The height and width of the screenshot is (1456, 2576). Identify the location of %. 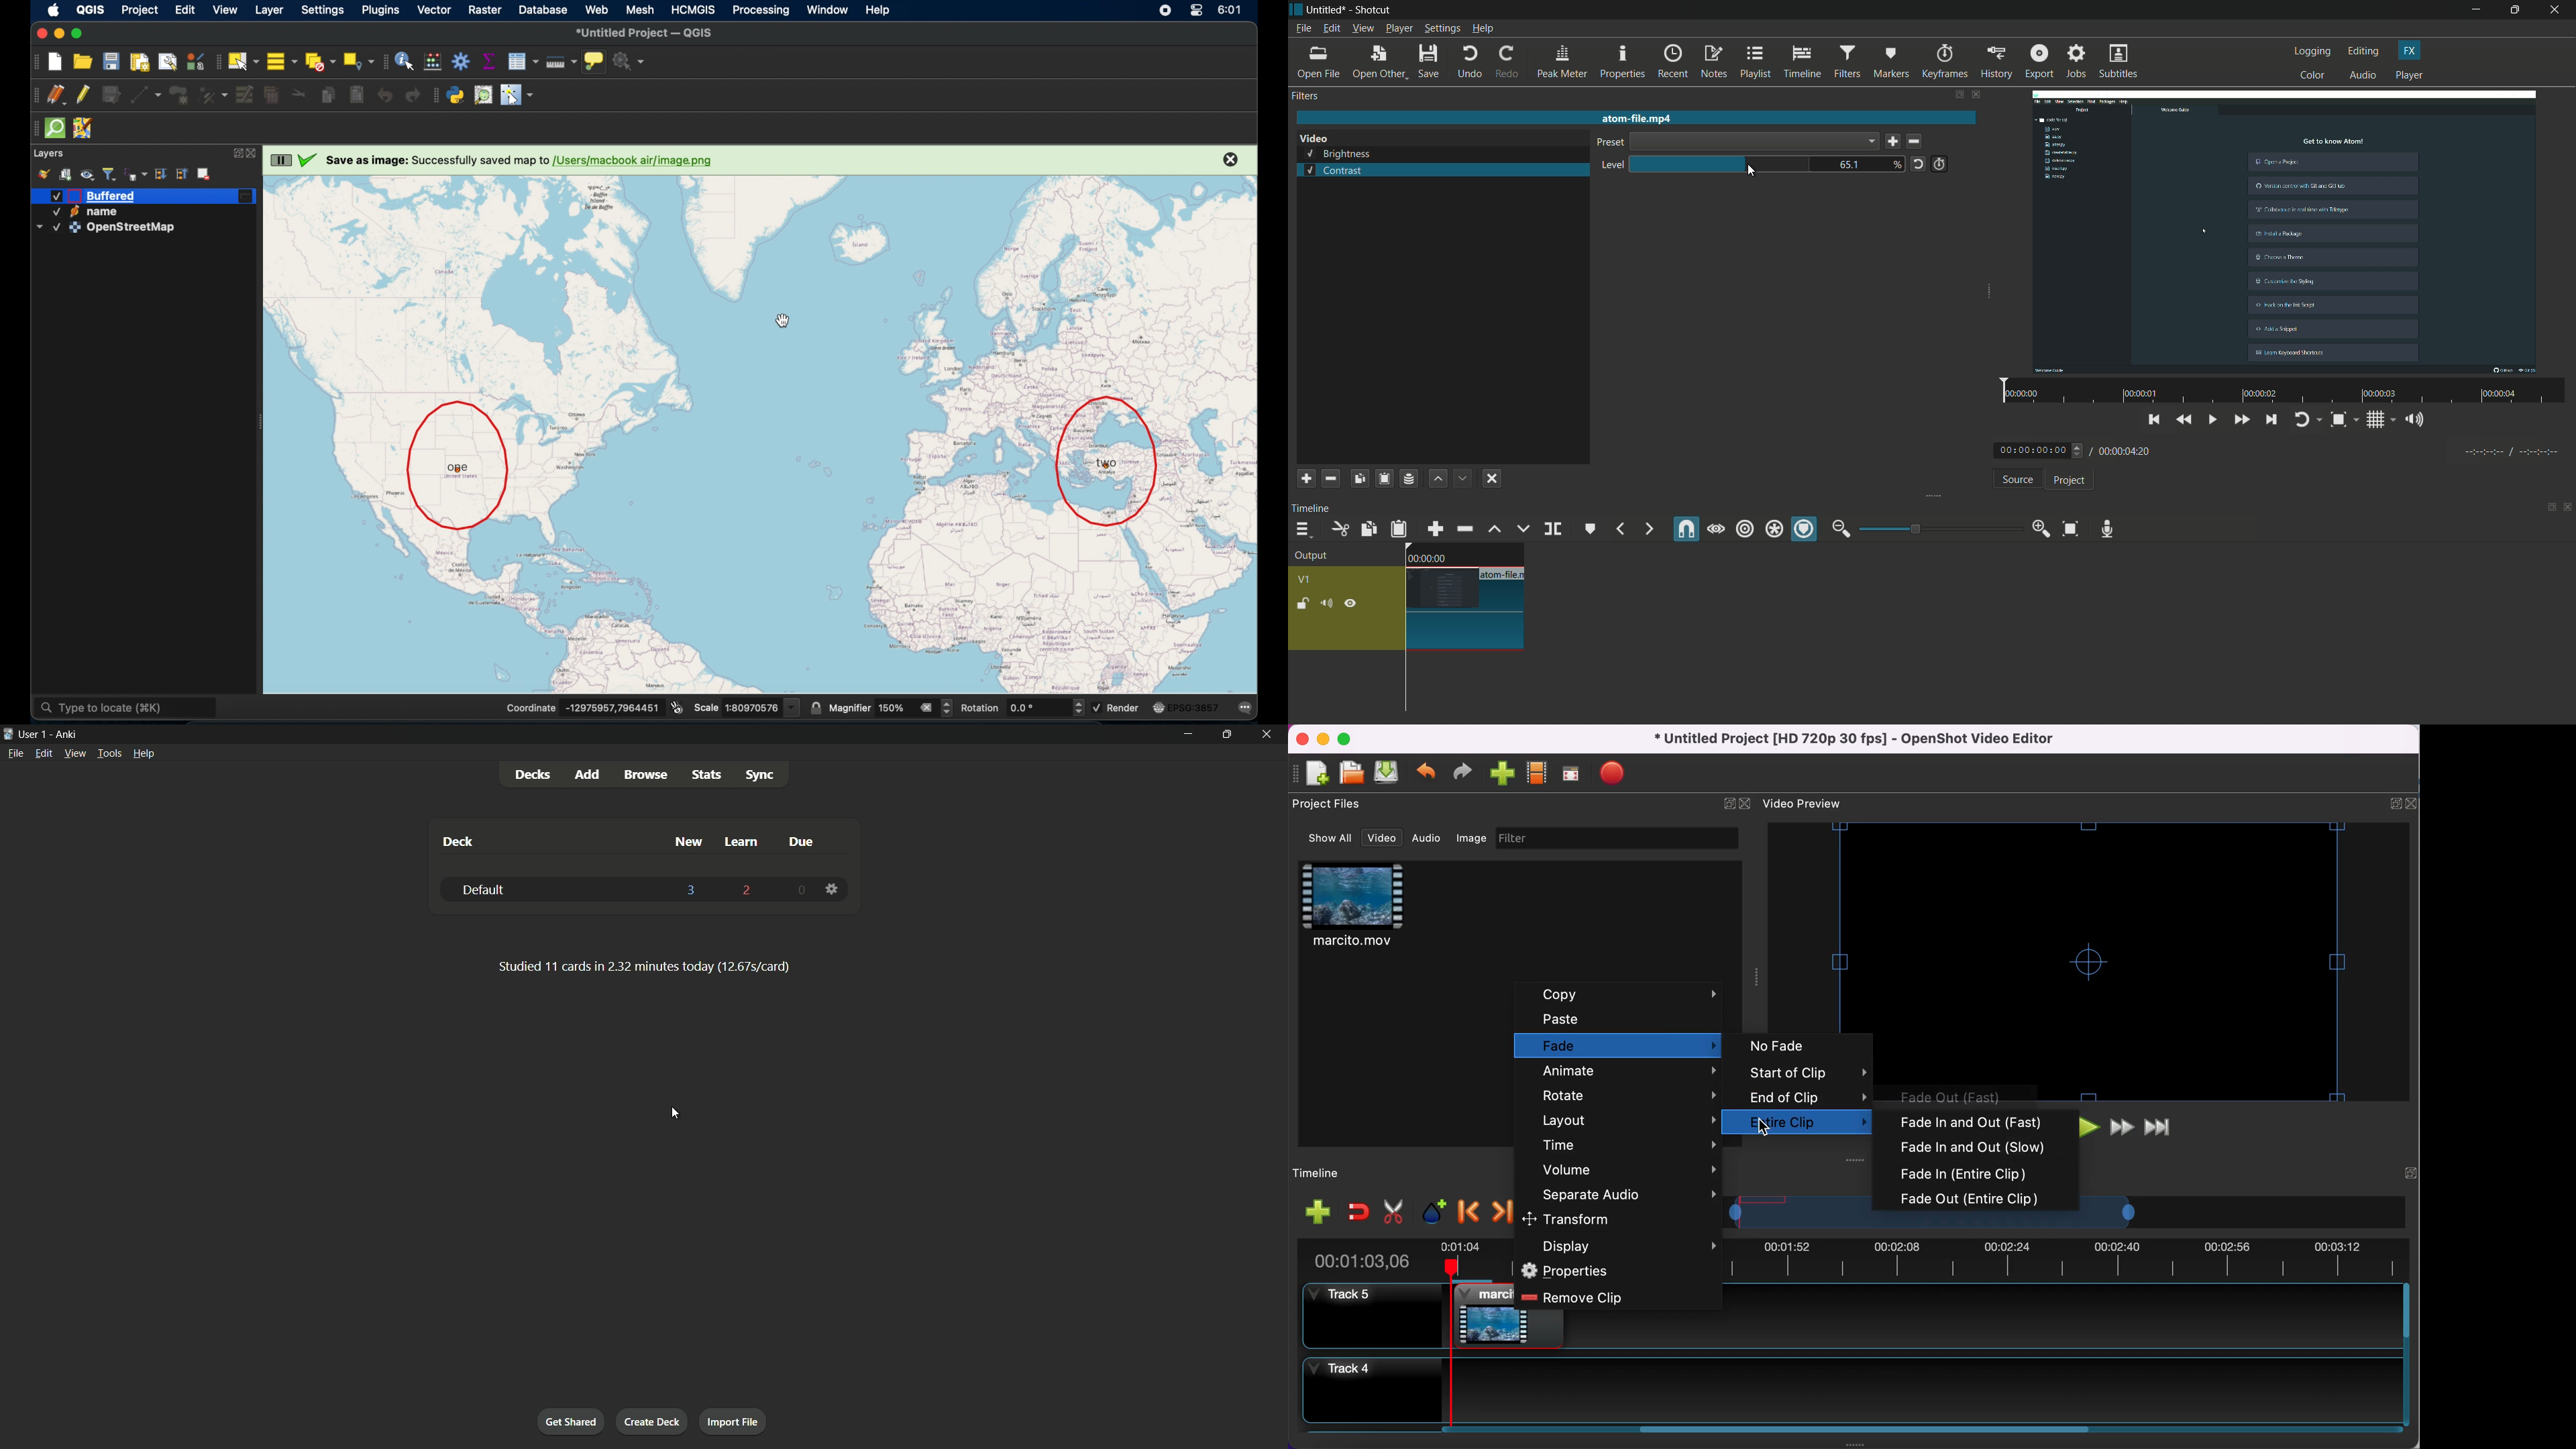
(1898, 164).